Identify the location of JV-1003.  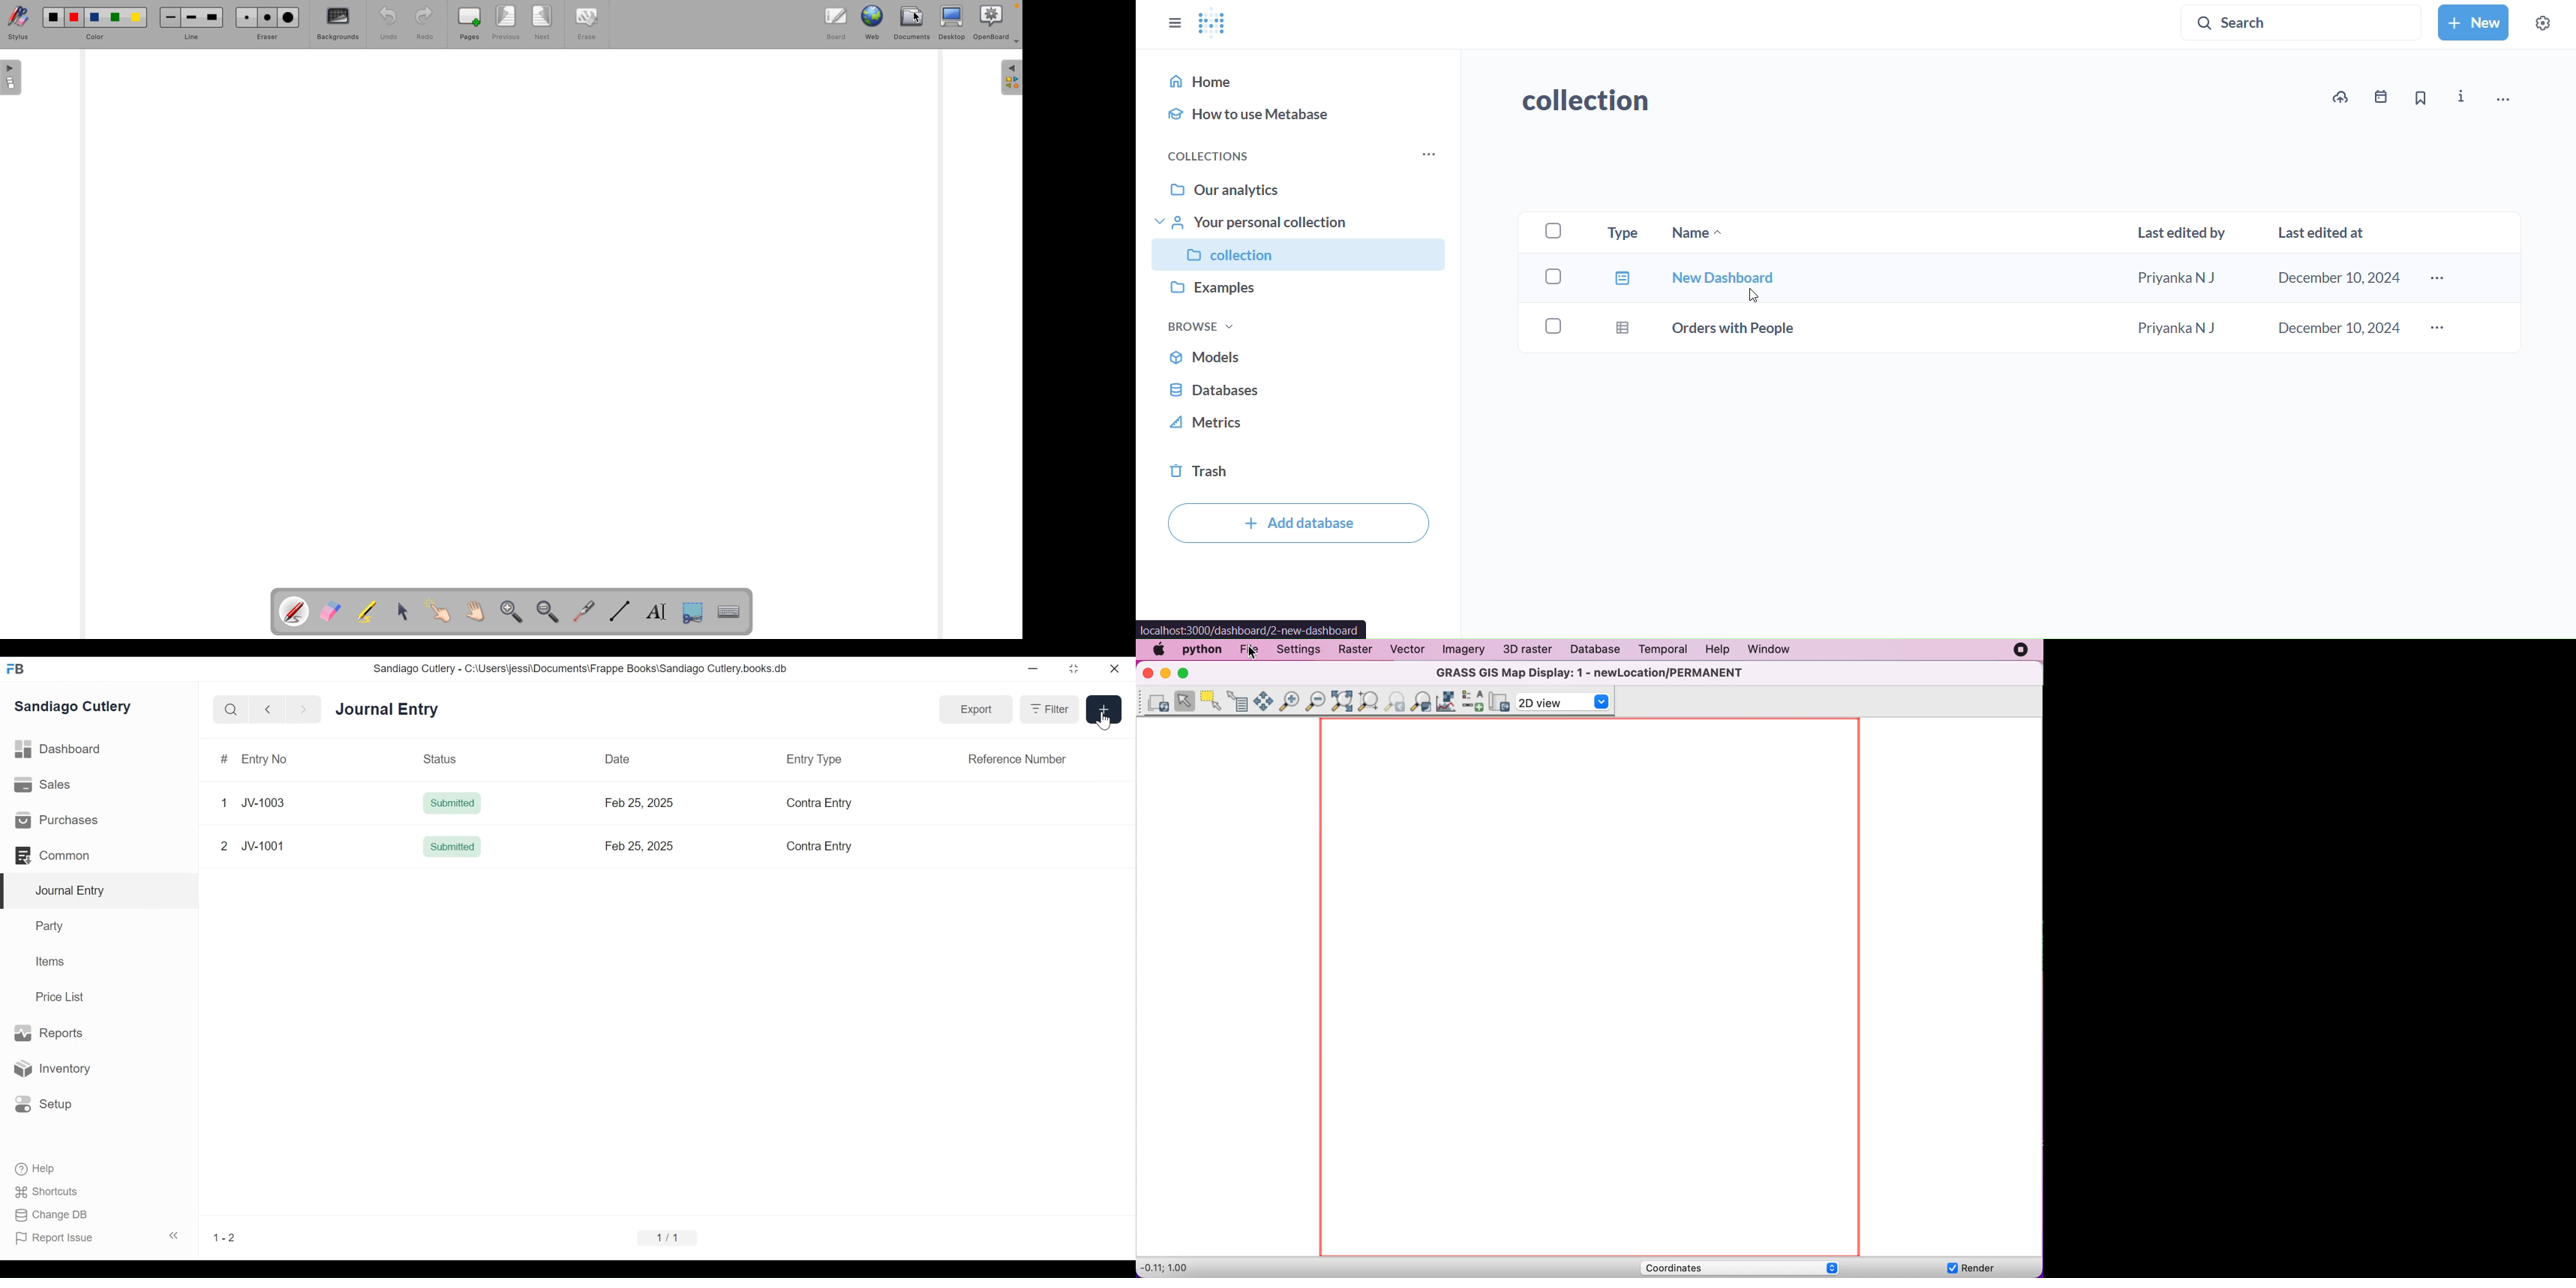
(265, 798).